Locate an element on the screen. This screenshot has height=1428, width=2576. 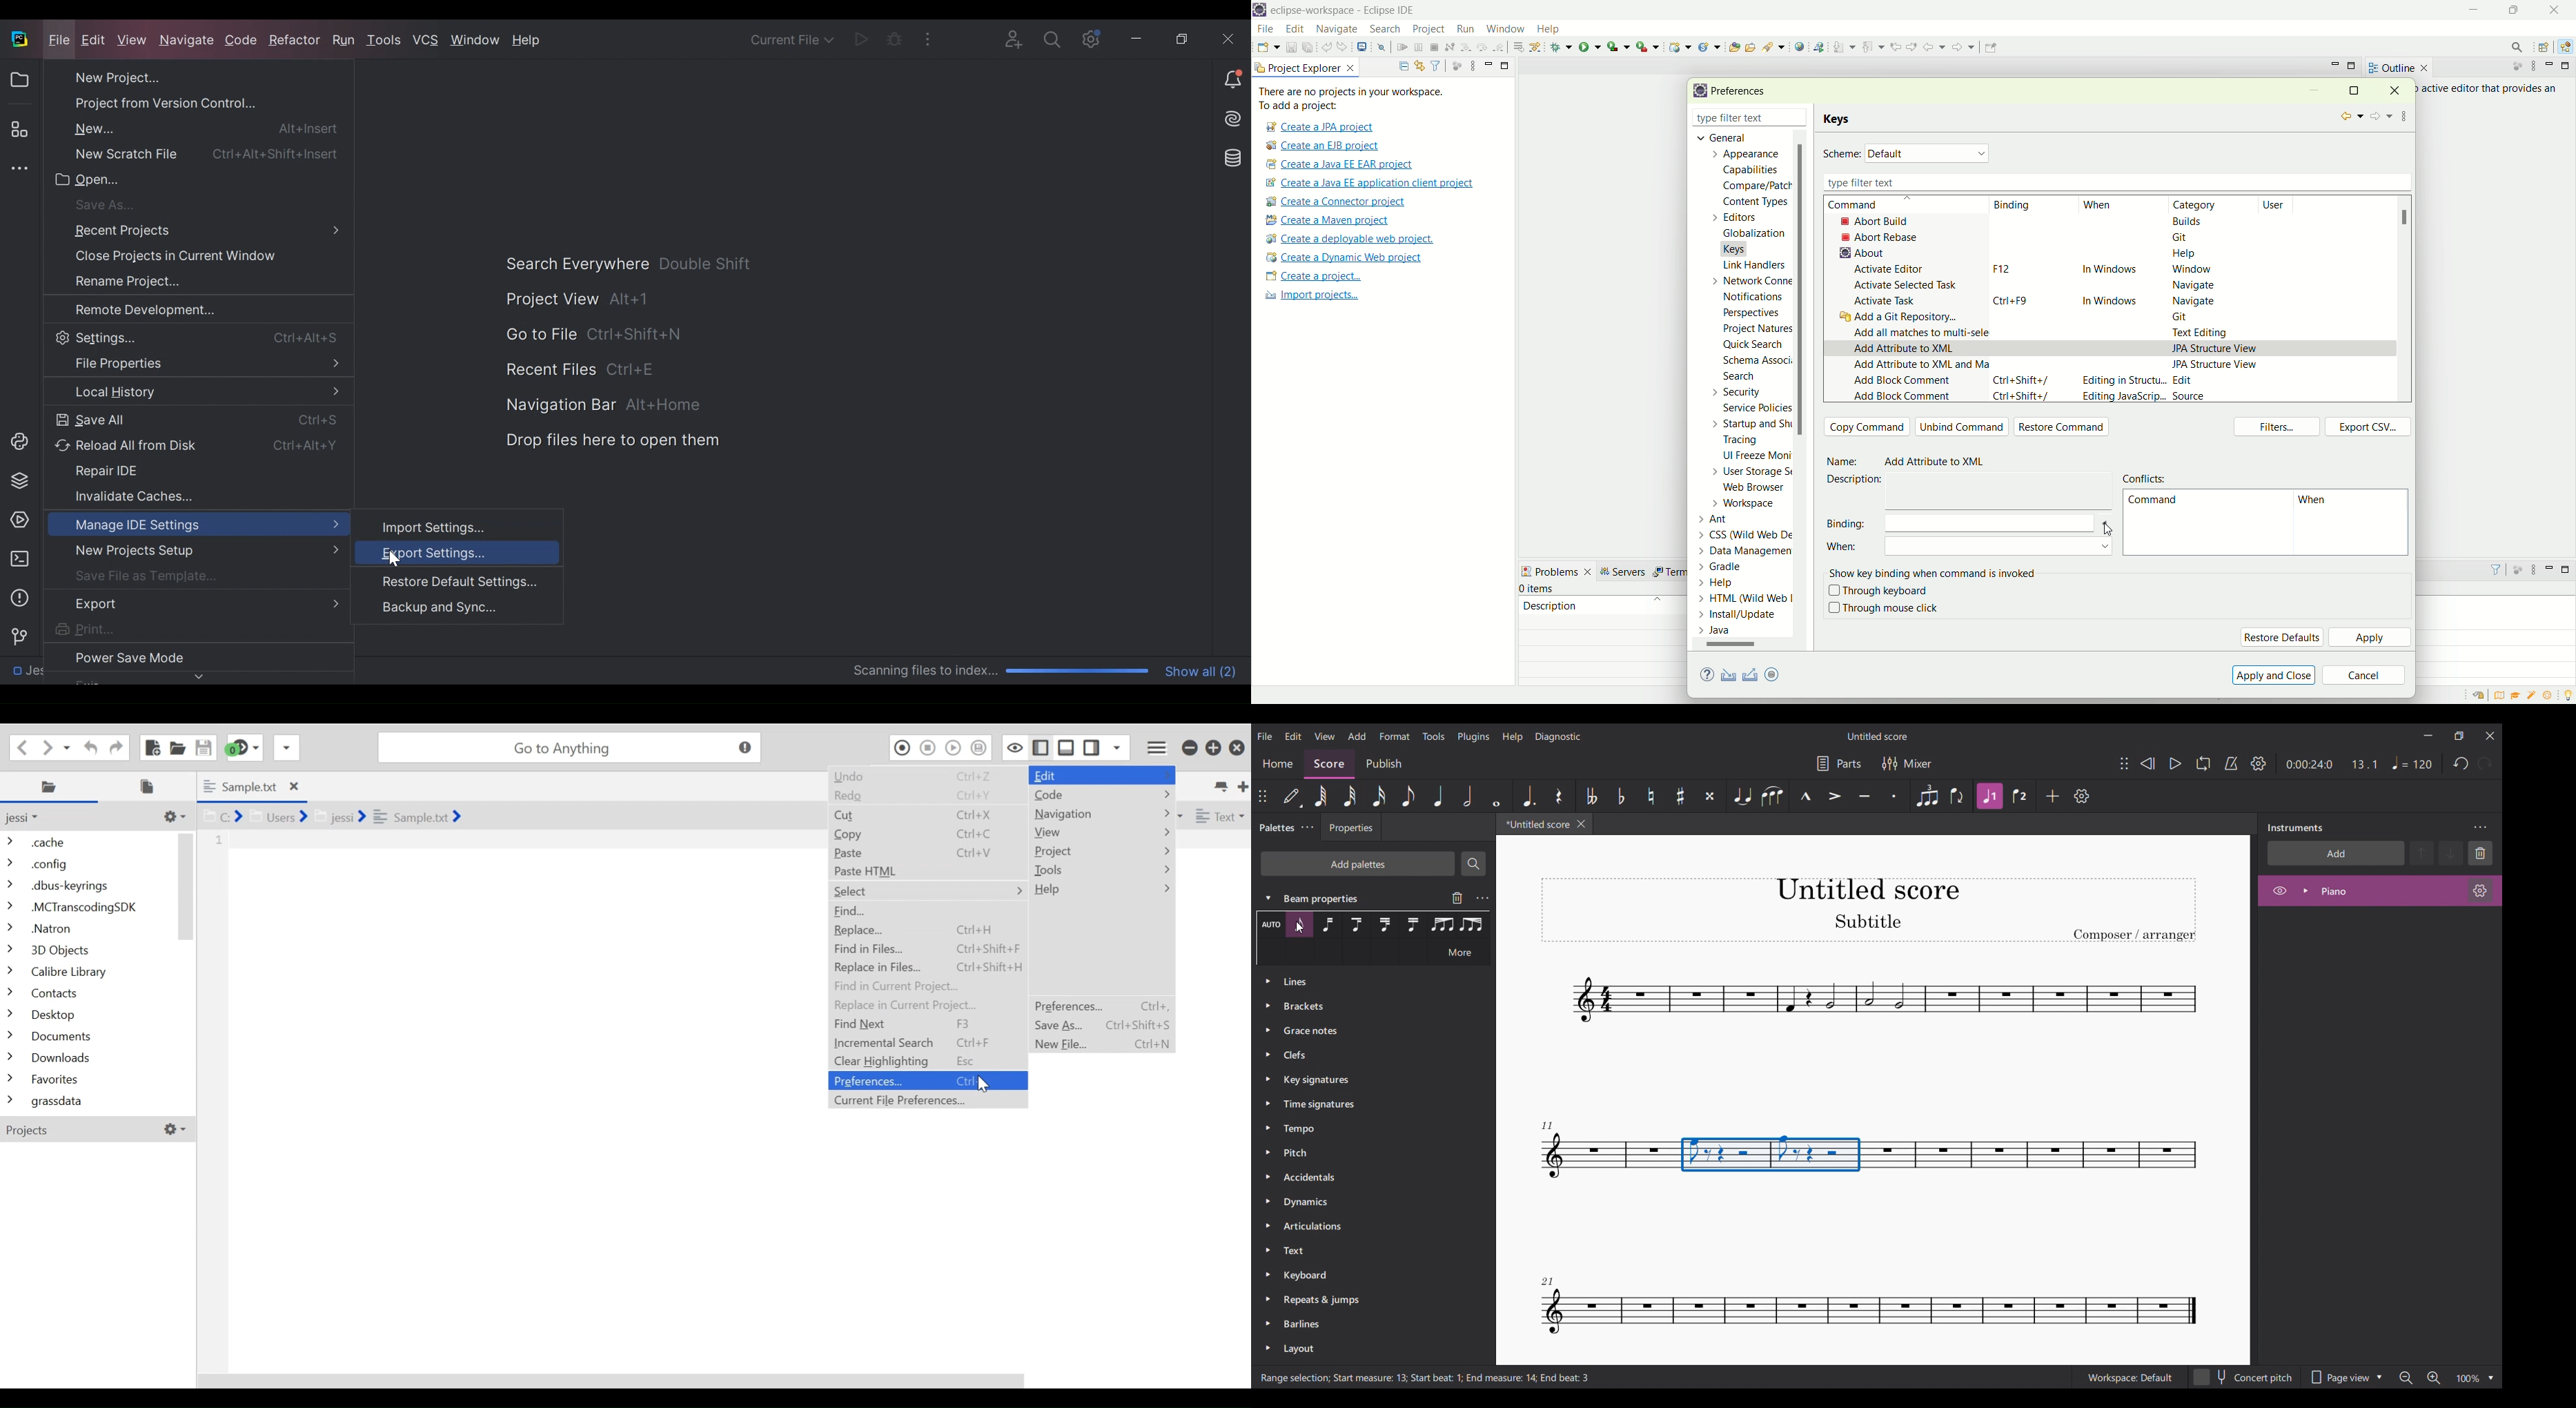
help is located at coordinates (1554, 30).